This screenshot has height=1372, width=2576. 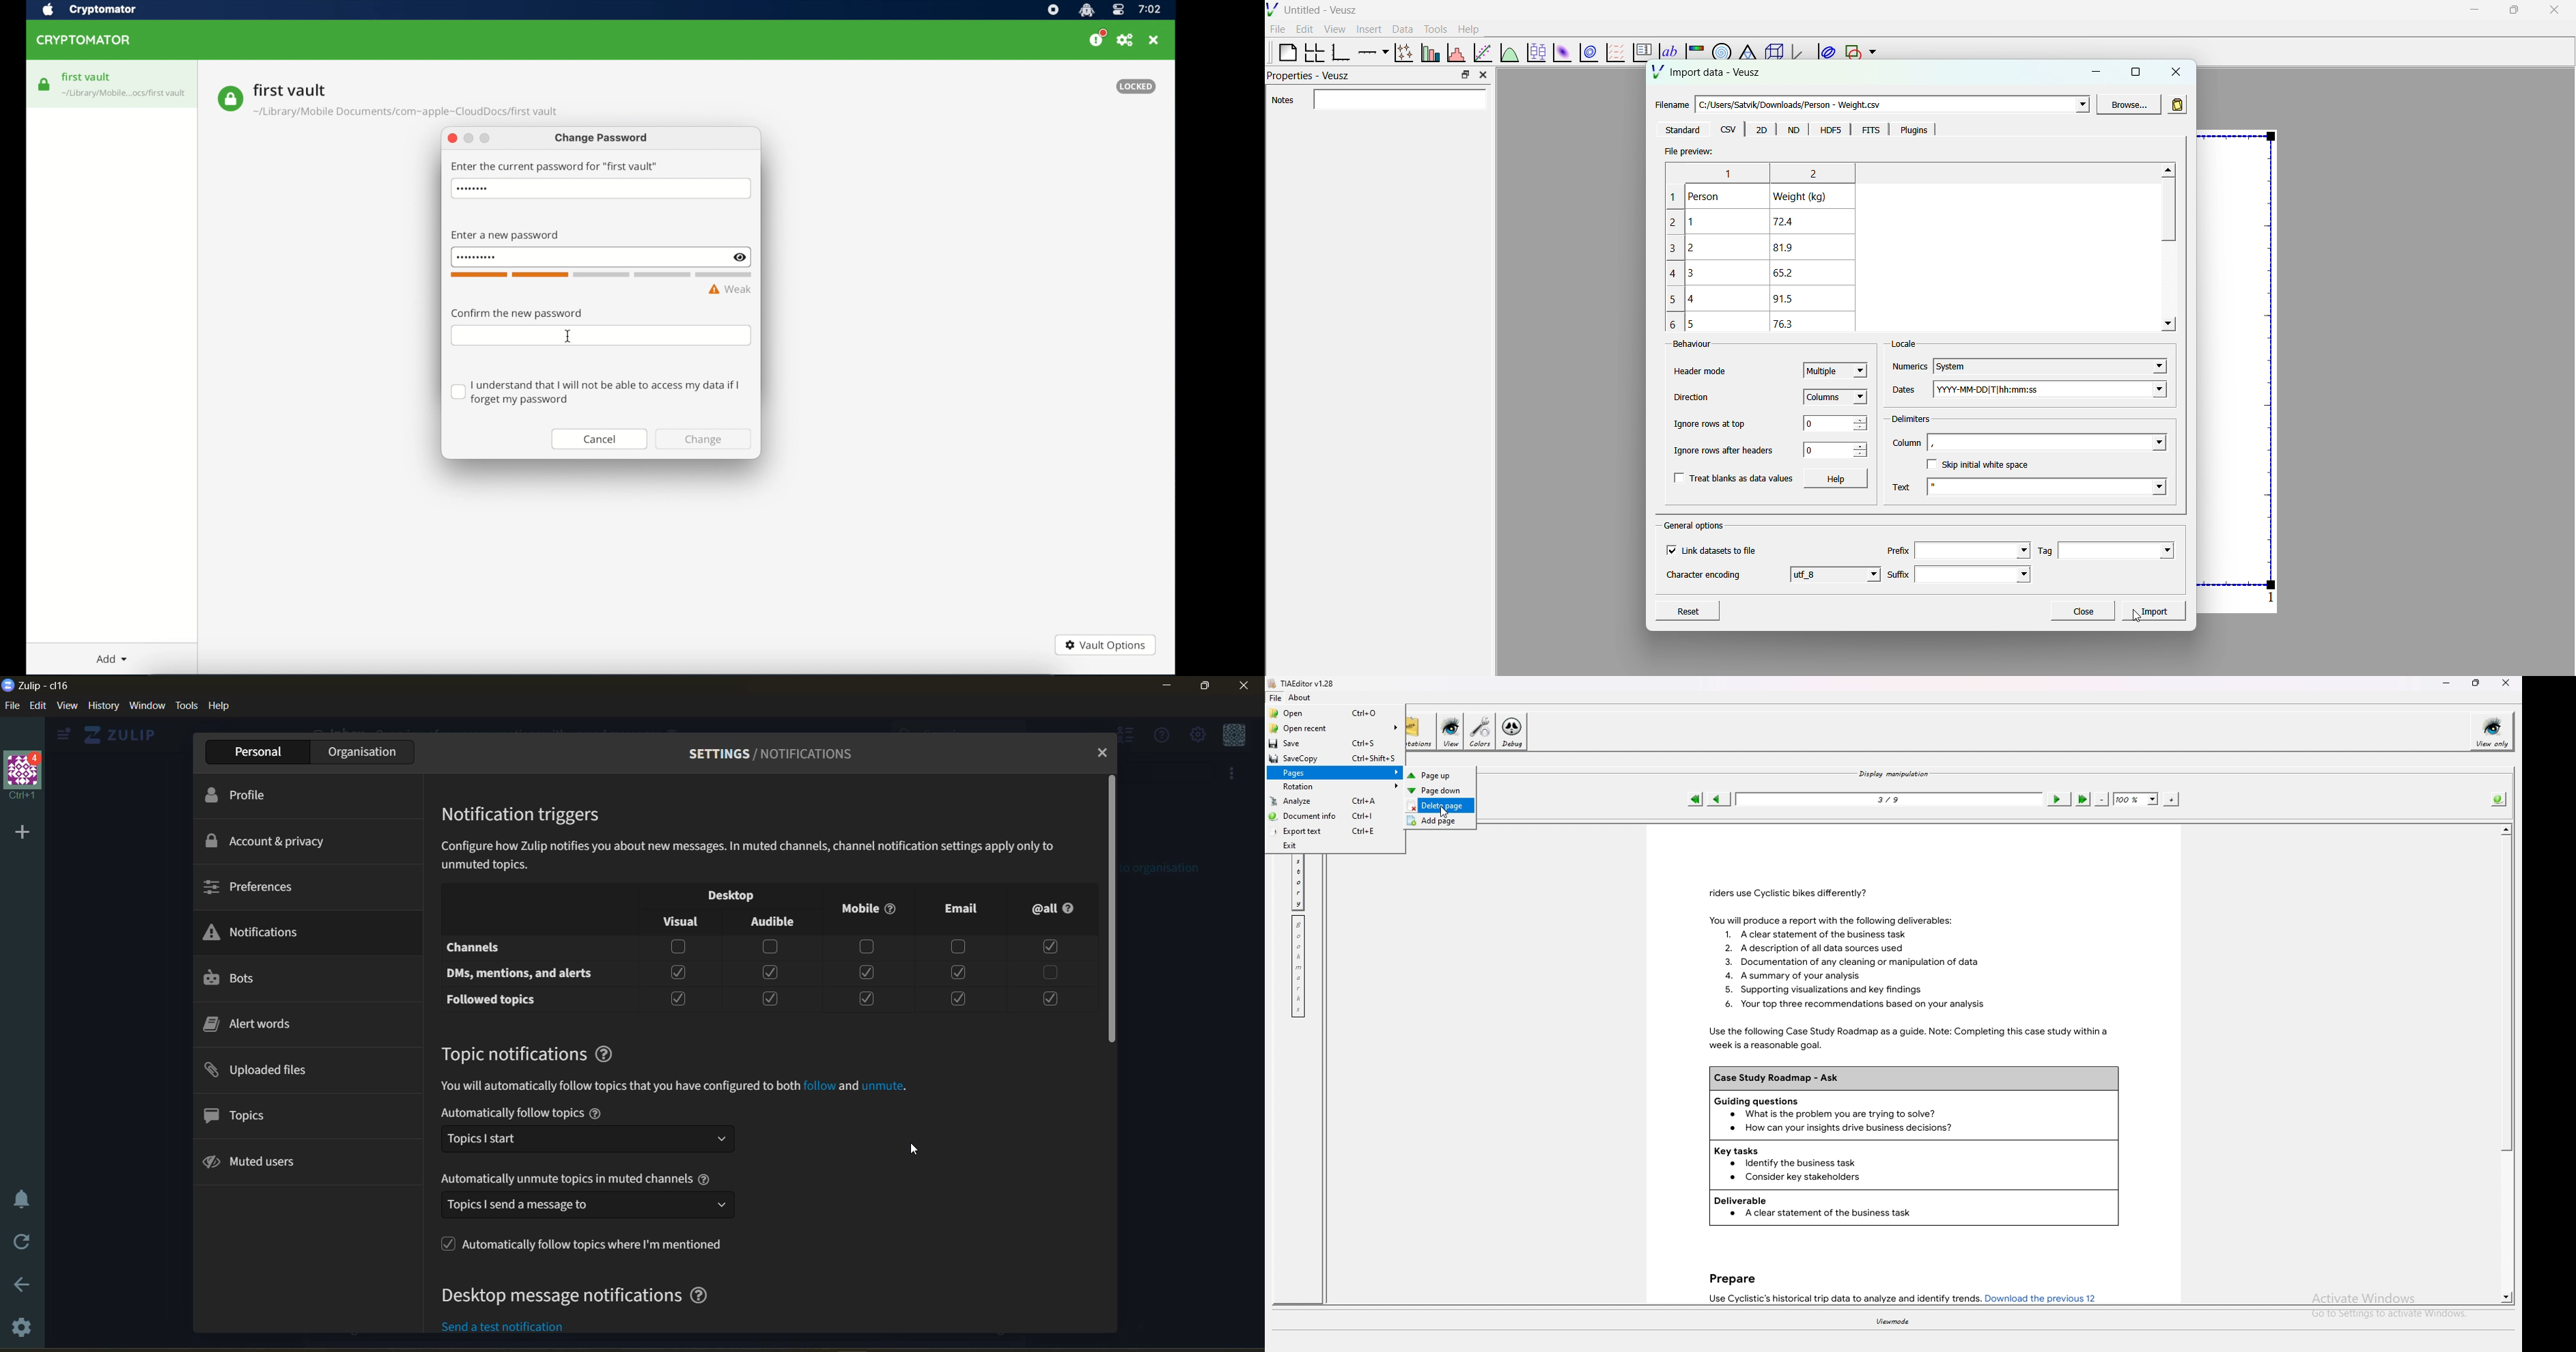 What do you see at coordinates (1053, 11) in the screenshot?
I see `screen recorder icon` at bounding box center [1053, 11].